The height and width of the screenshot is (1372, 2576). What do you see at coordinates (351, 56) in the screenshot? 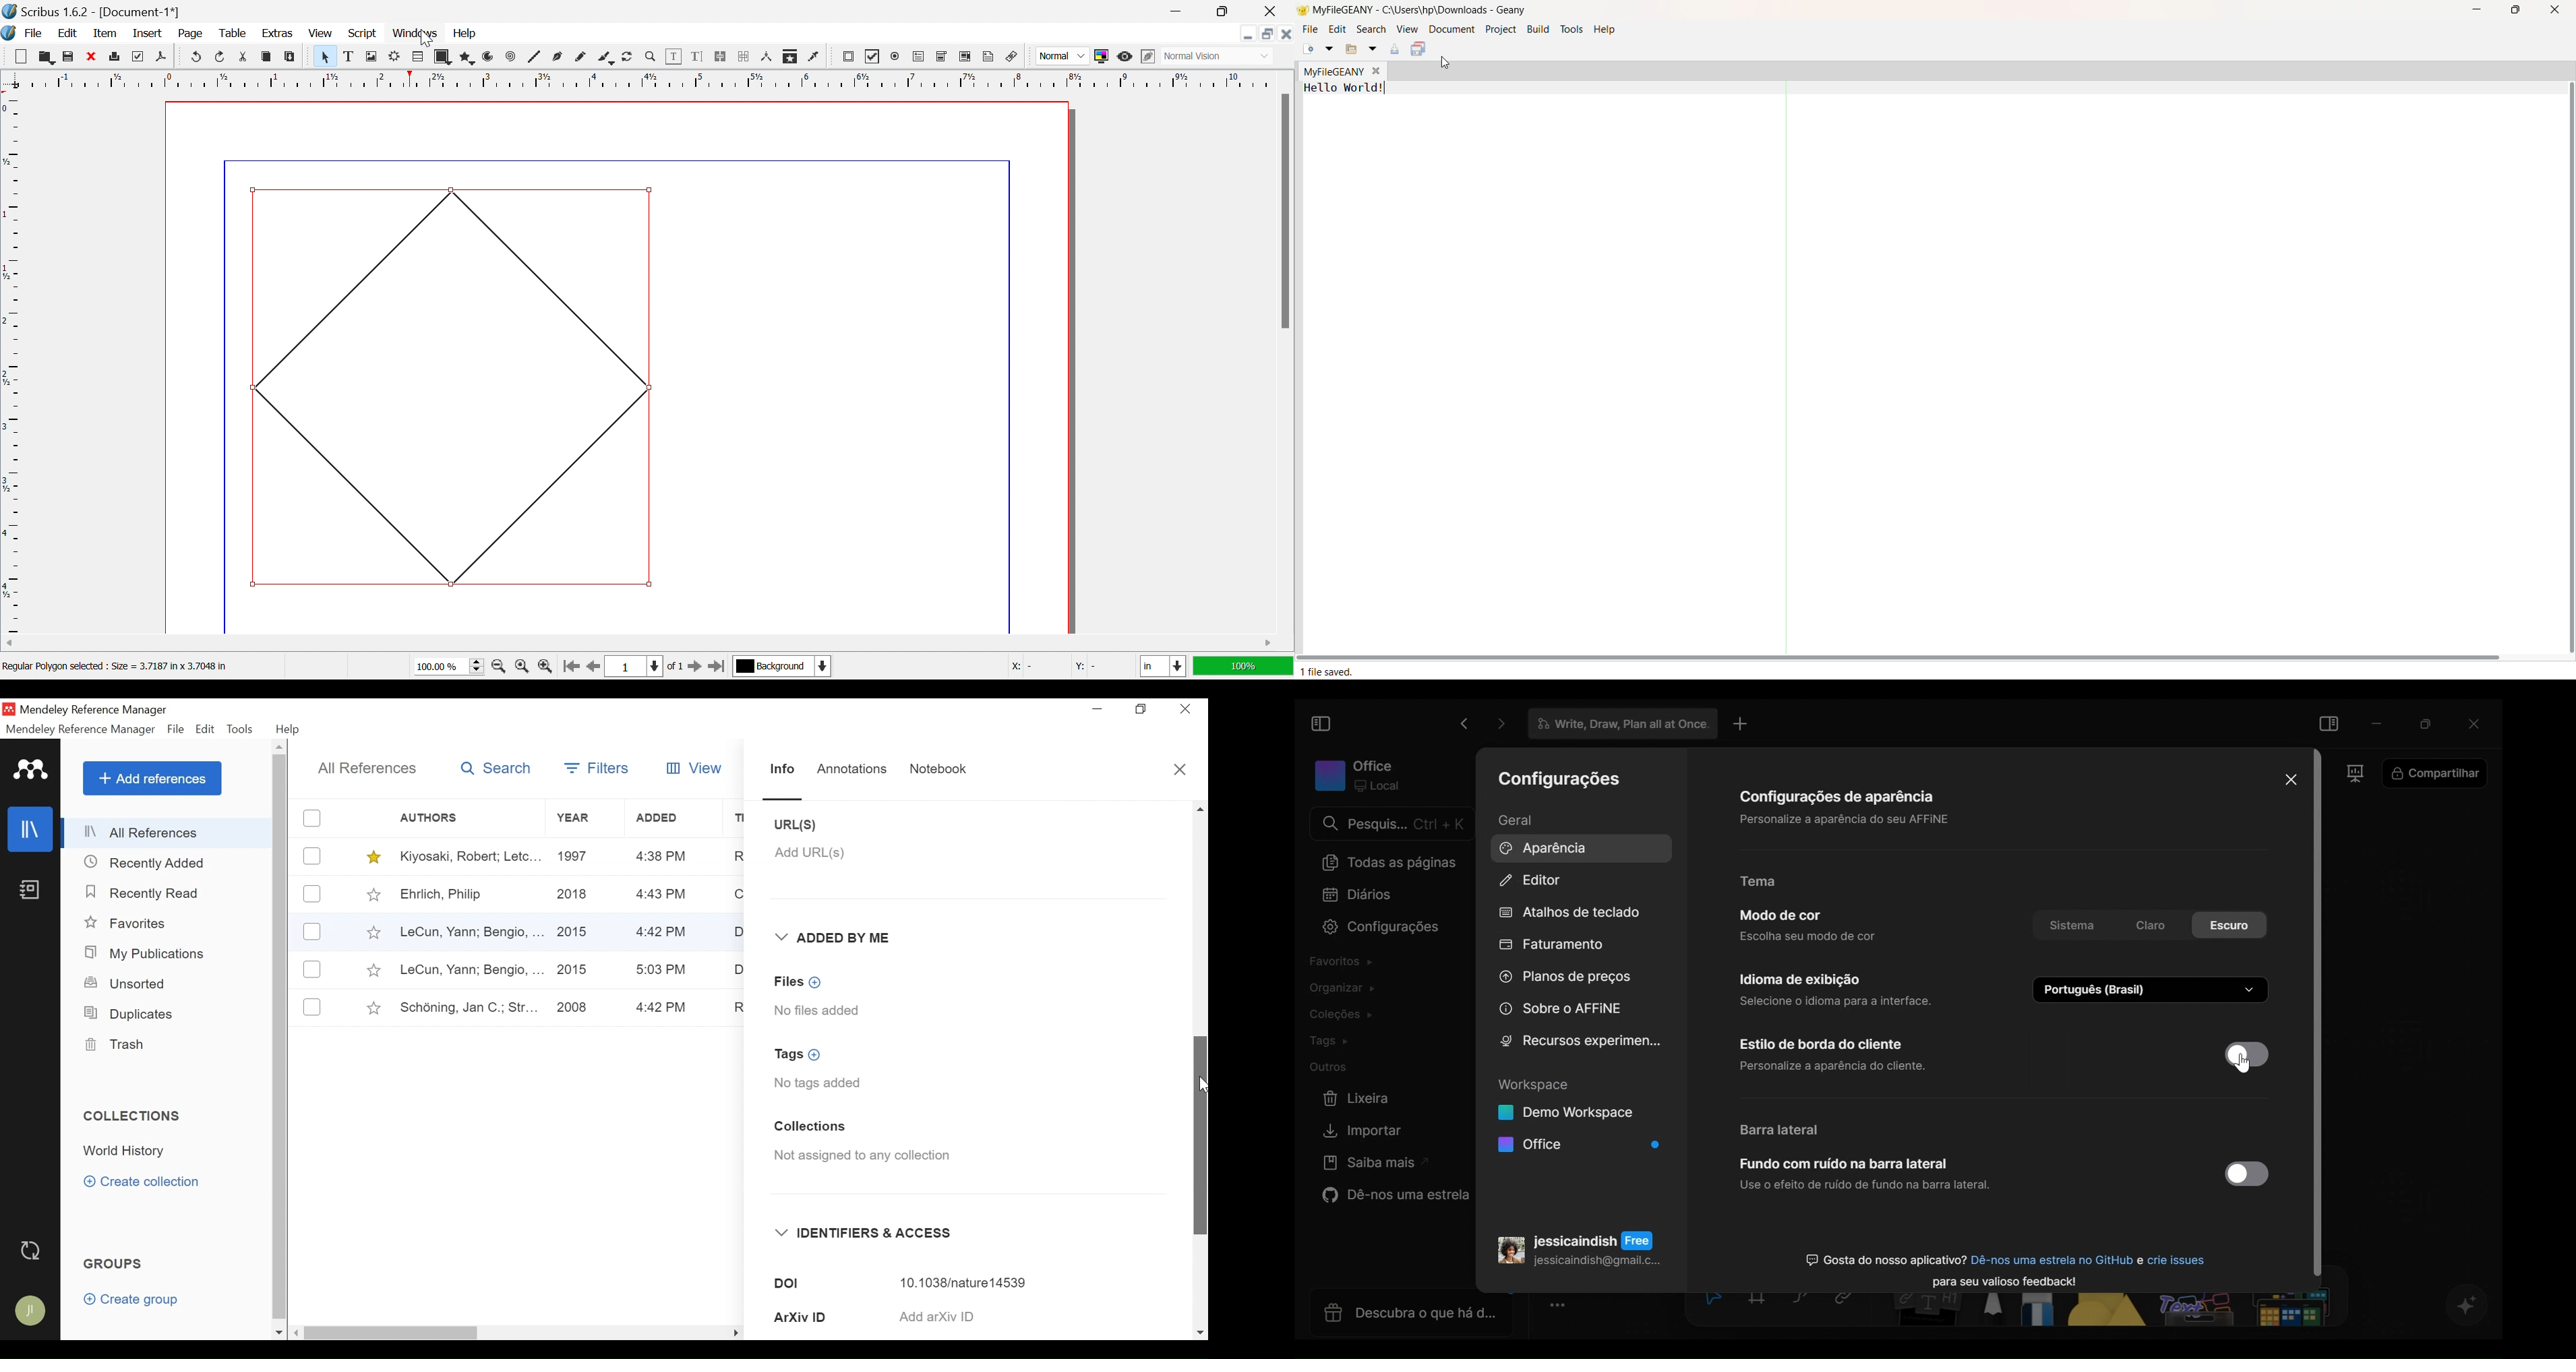
I see `Text frame` at bounding box center [351, 56].